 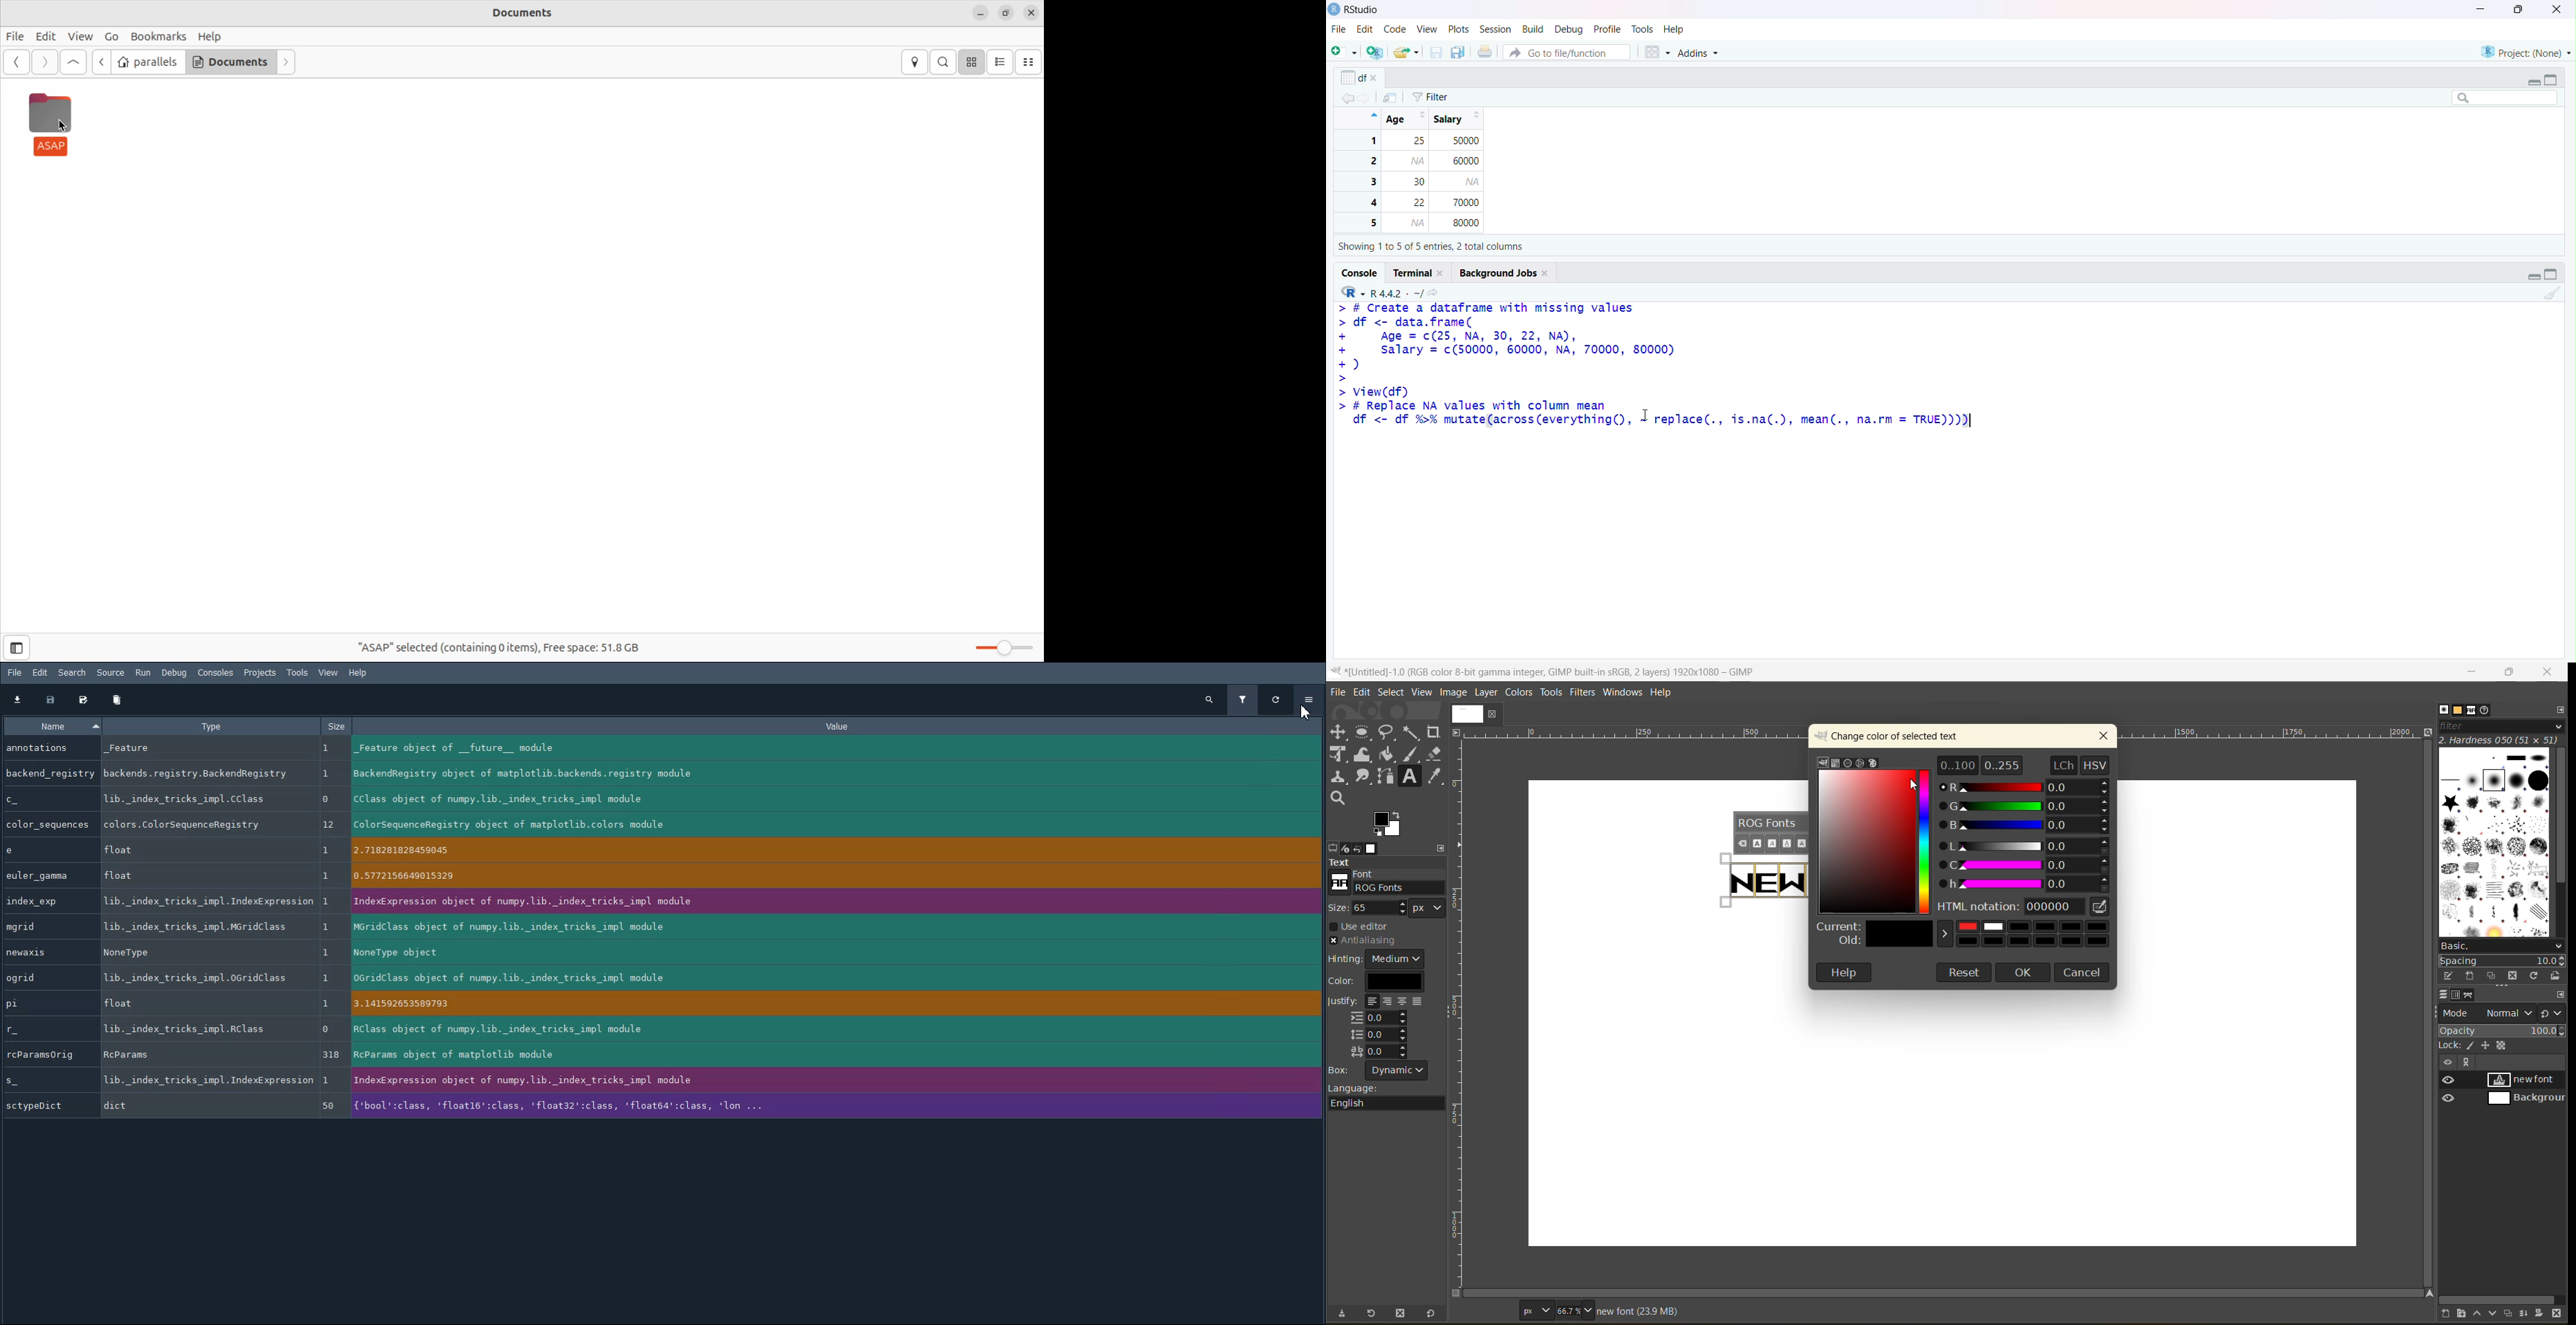 What do you see at coordinates (109, 673) in the screenshot?
I see `Source` at bounding box center [109, 673].